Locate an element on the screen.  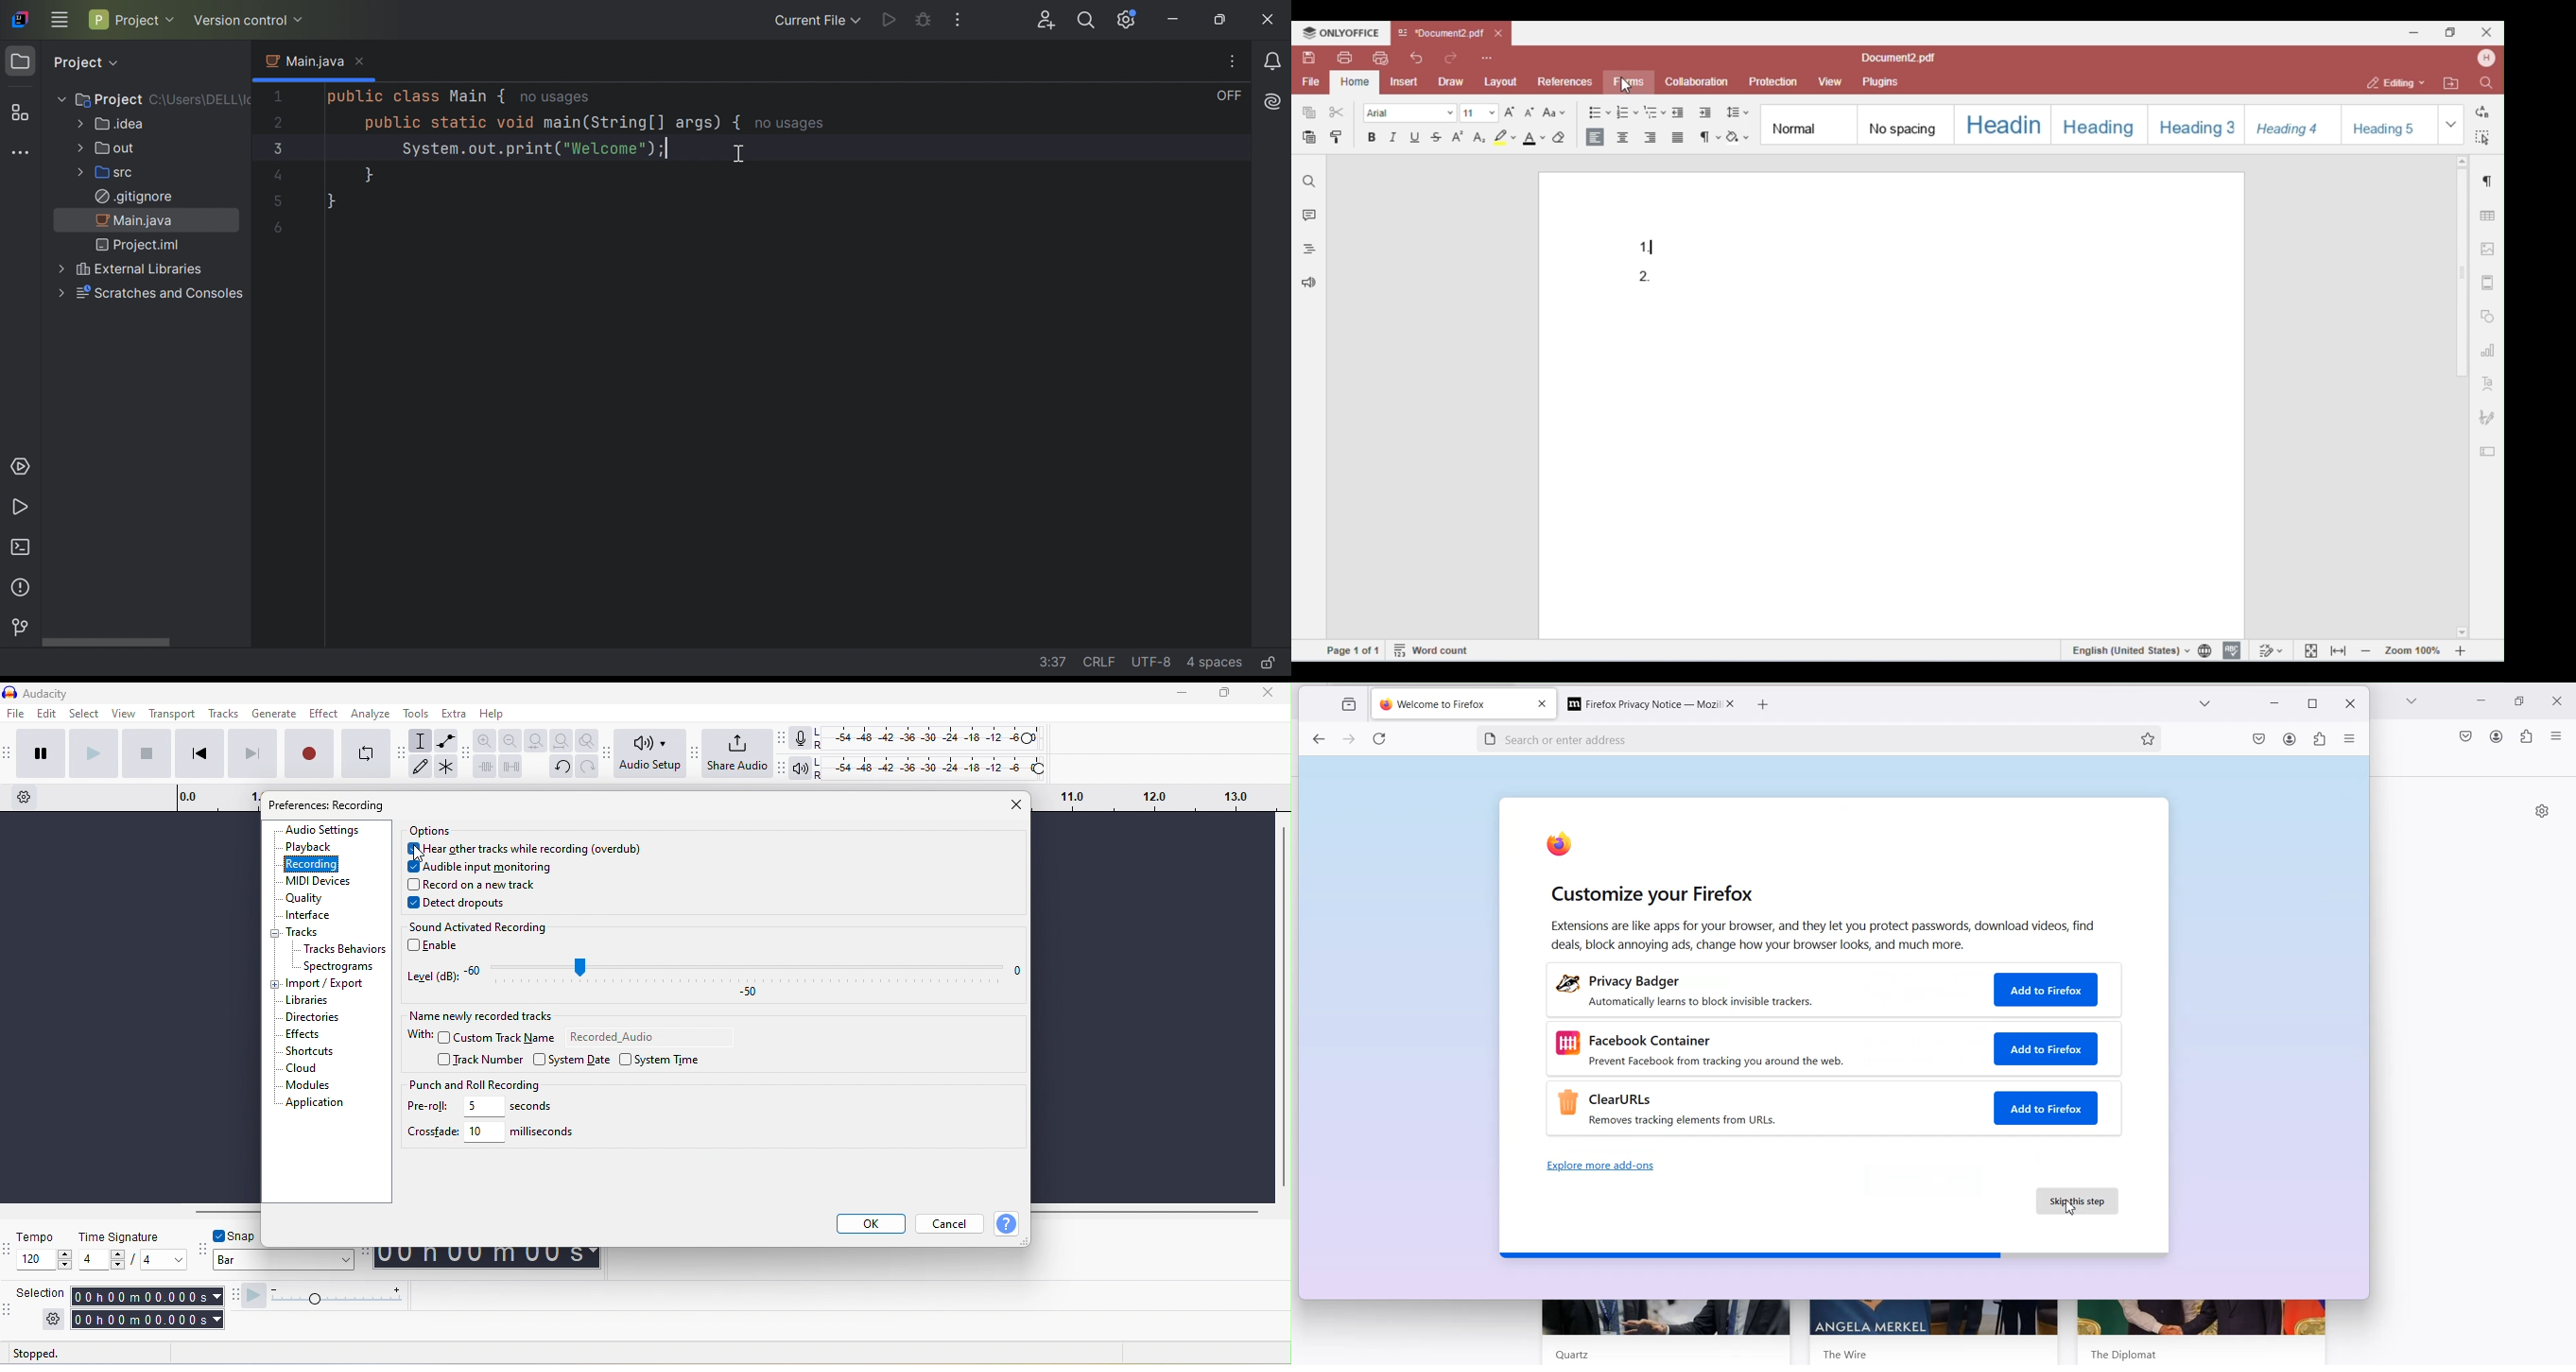
OFF is located at coordinates (1230, 96).